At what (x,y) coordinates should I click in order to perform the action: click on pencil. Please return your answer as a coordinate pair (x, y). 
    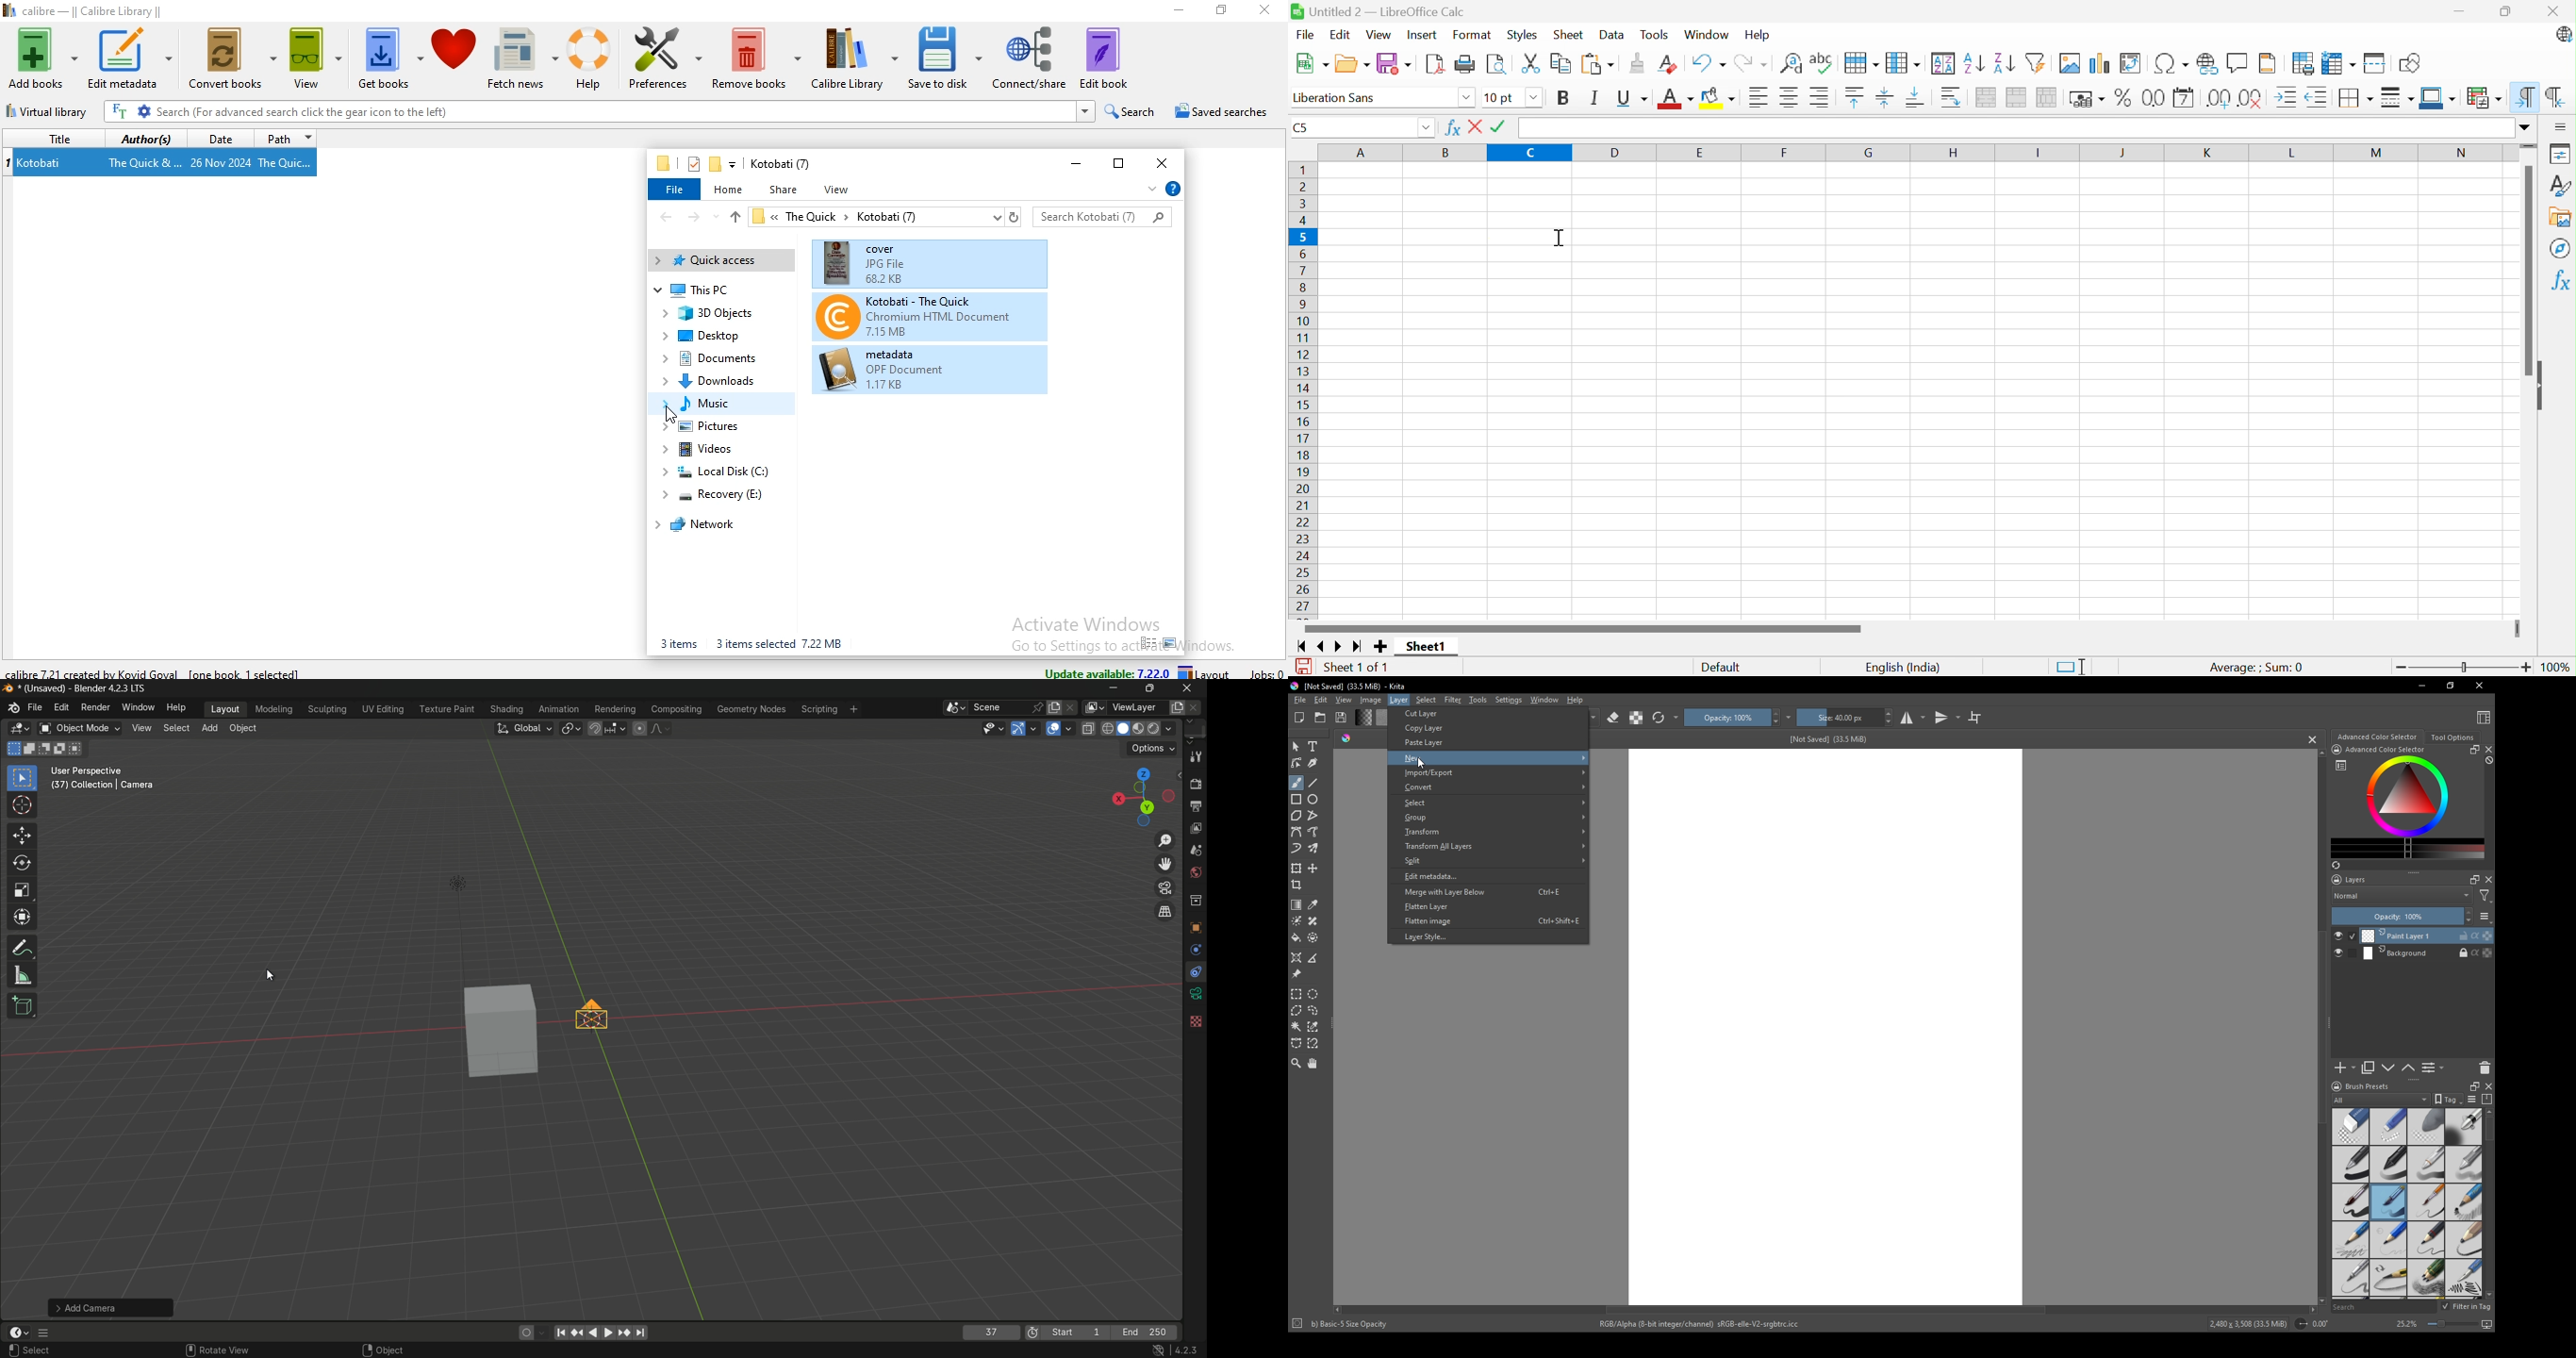
    Looking at the image, I should click on (2464, 1239).